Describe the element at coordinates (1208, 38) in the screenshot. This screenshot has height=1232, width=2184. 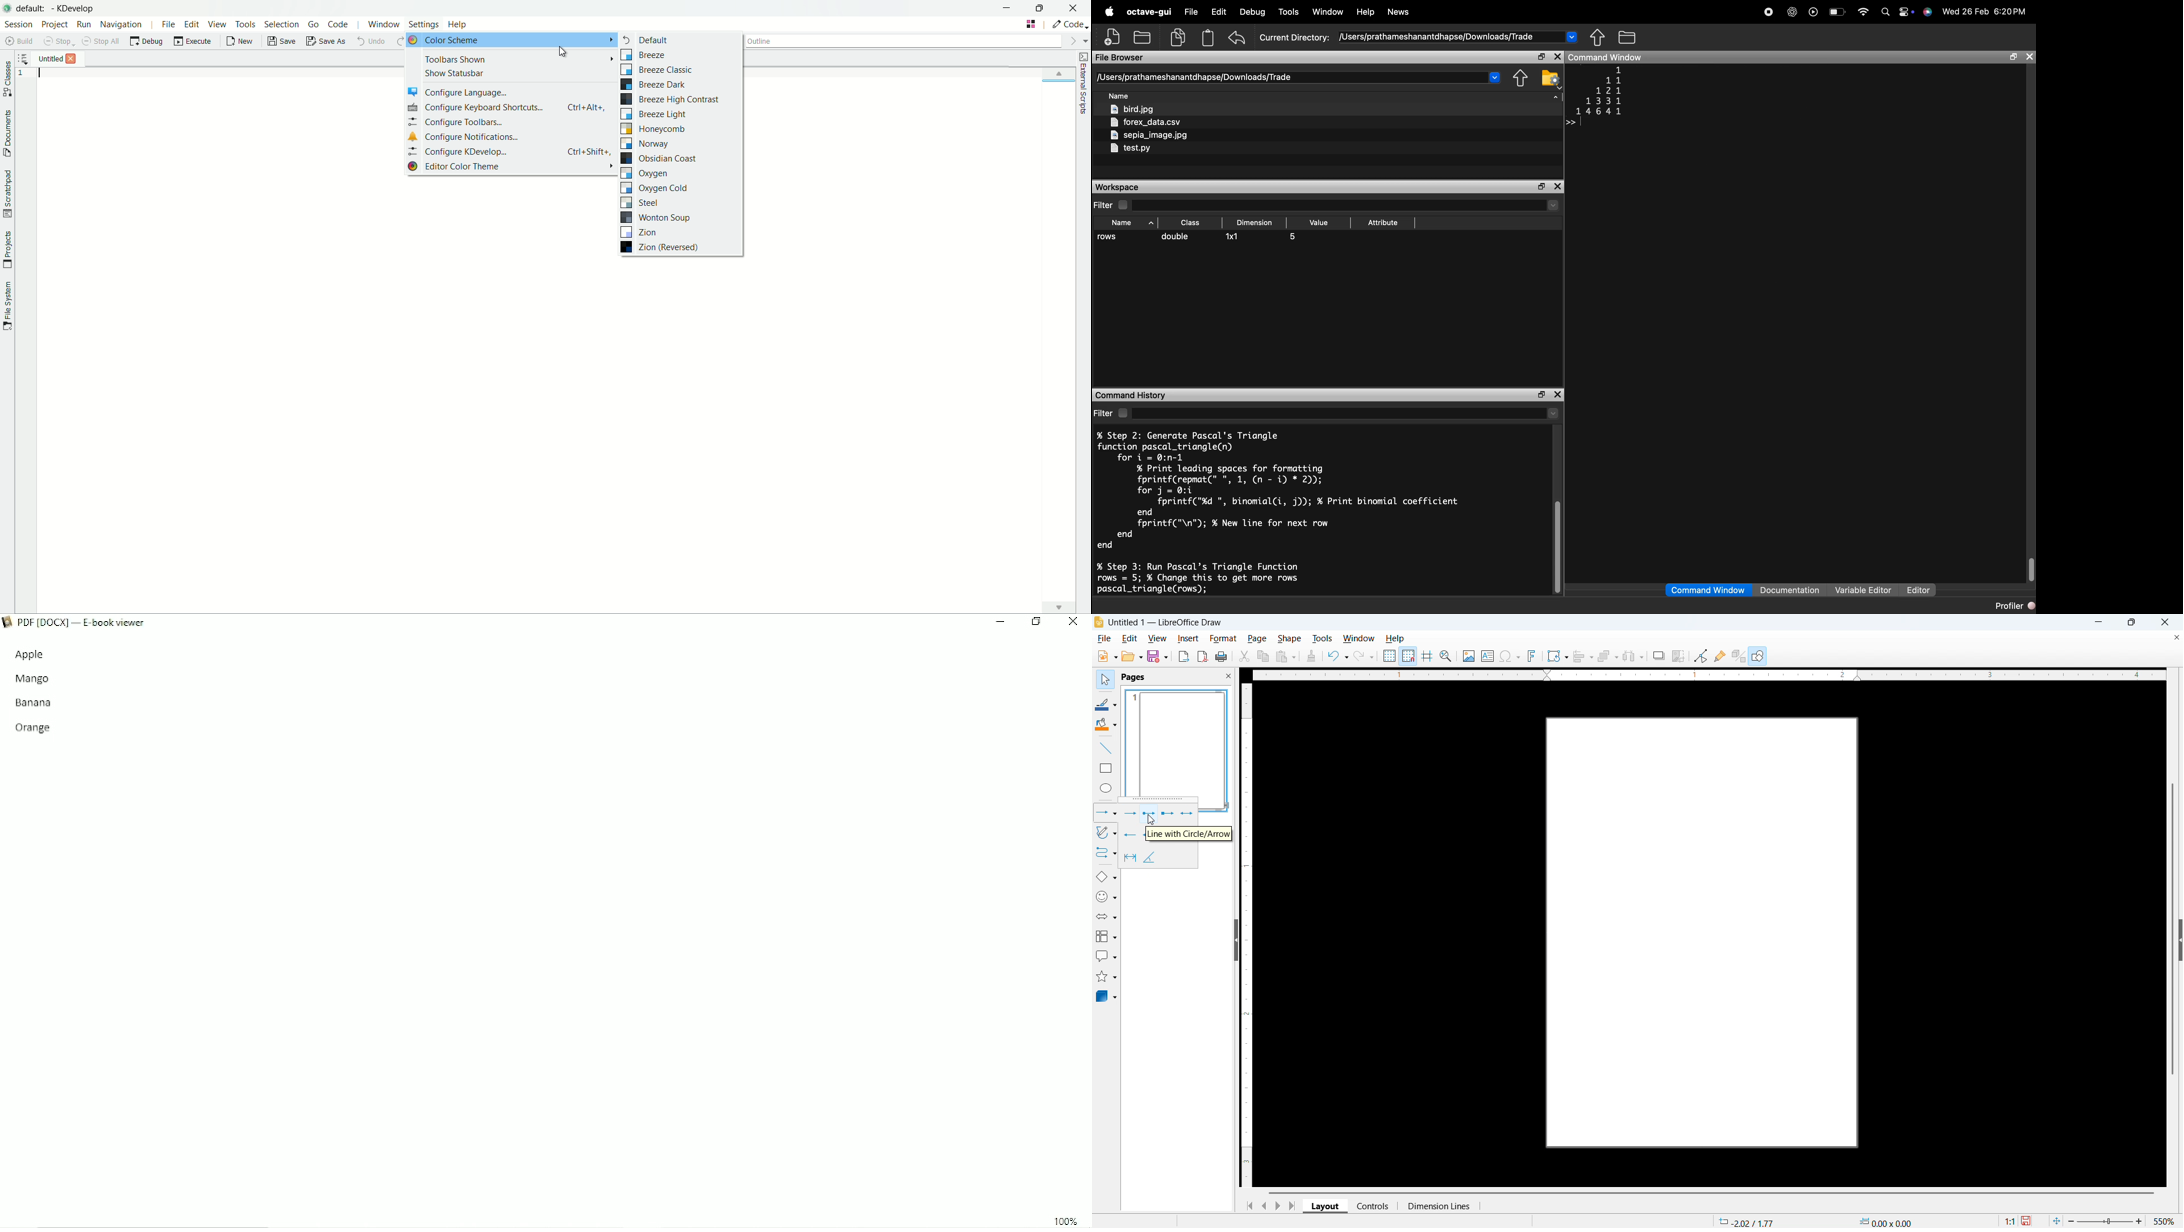
I see `clipboard` at that location.